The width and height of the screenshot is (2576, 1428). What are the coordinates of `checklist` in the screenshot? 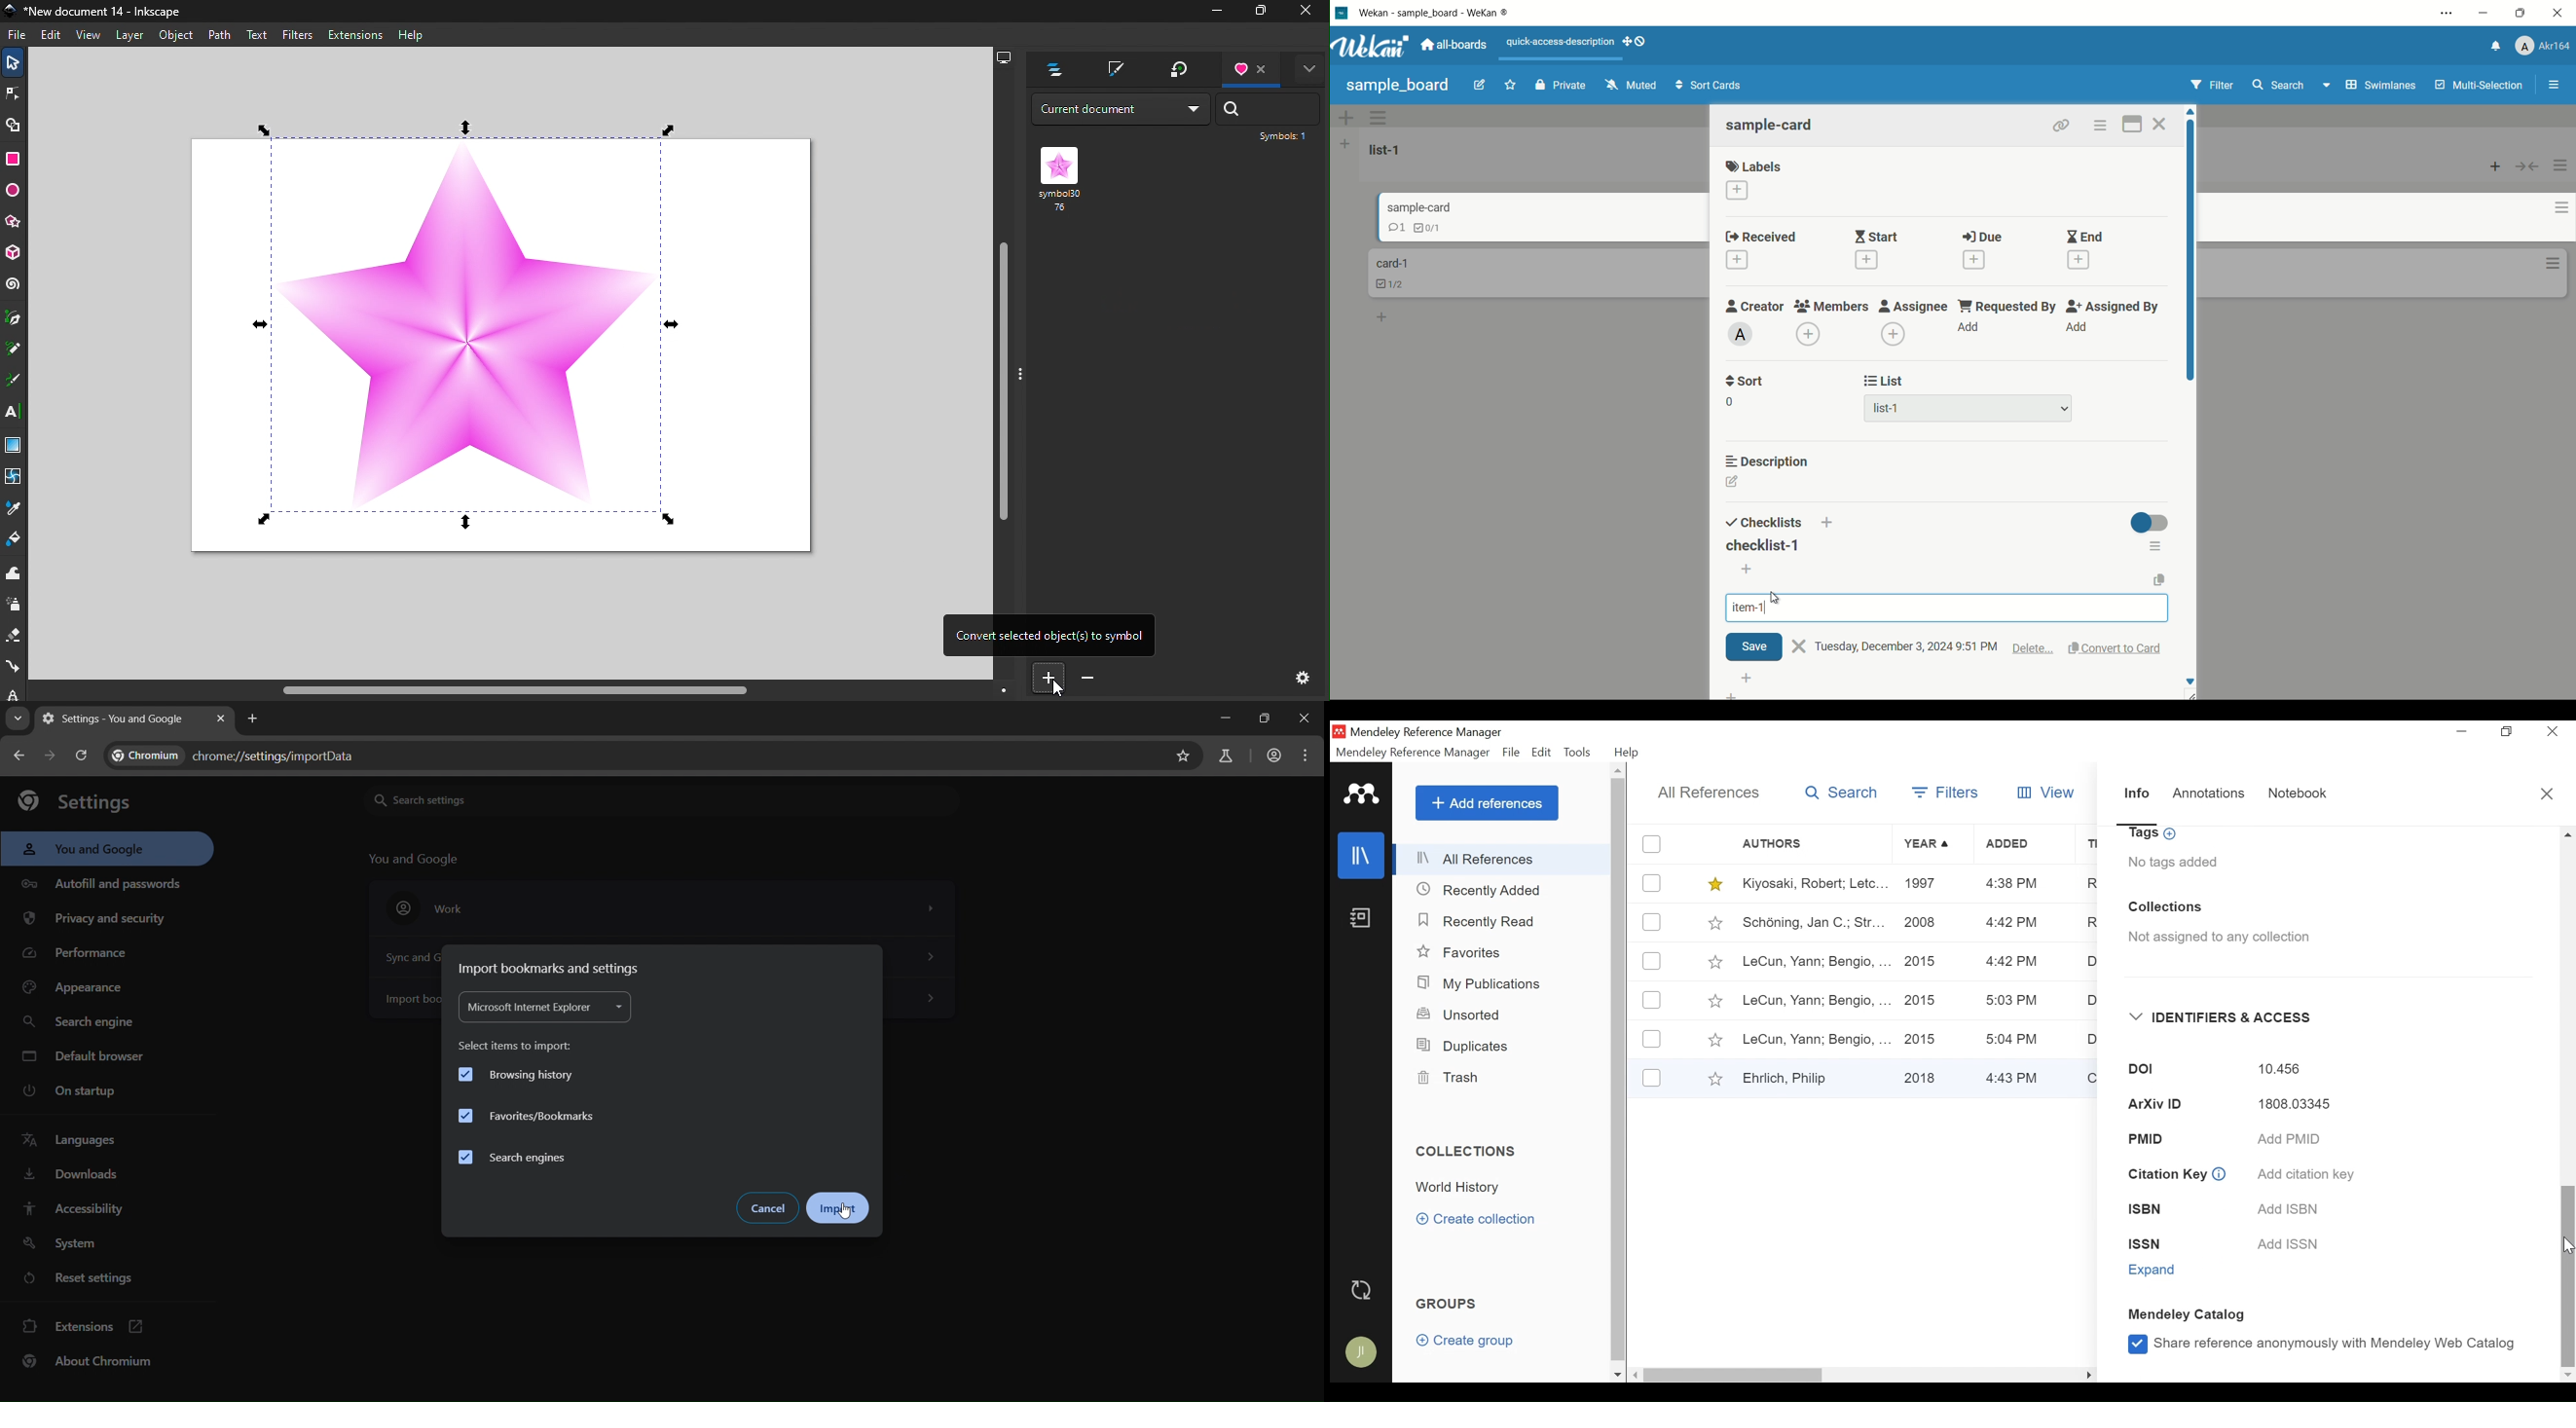 It's located at (1393, 284).